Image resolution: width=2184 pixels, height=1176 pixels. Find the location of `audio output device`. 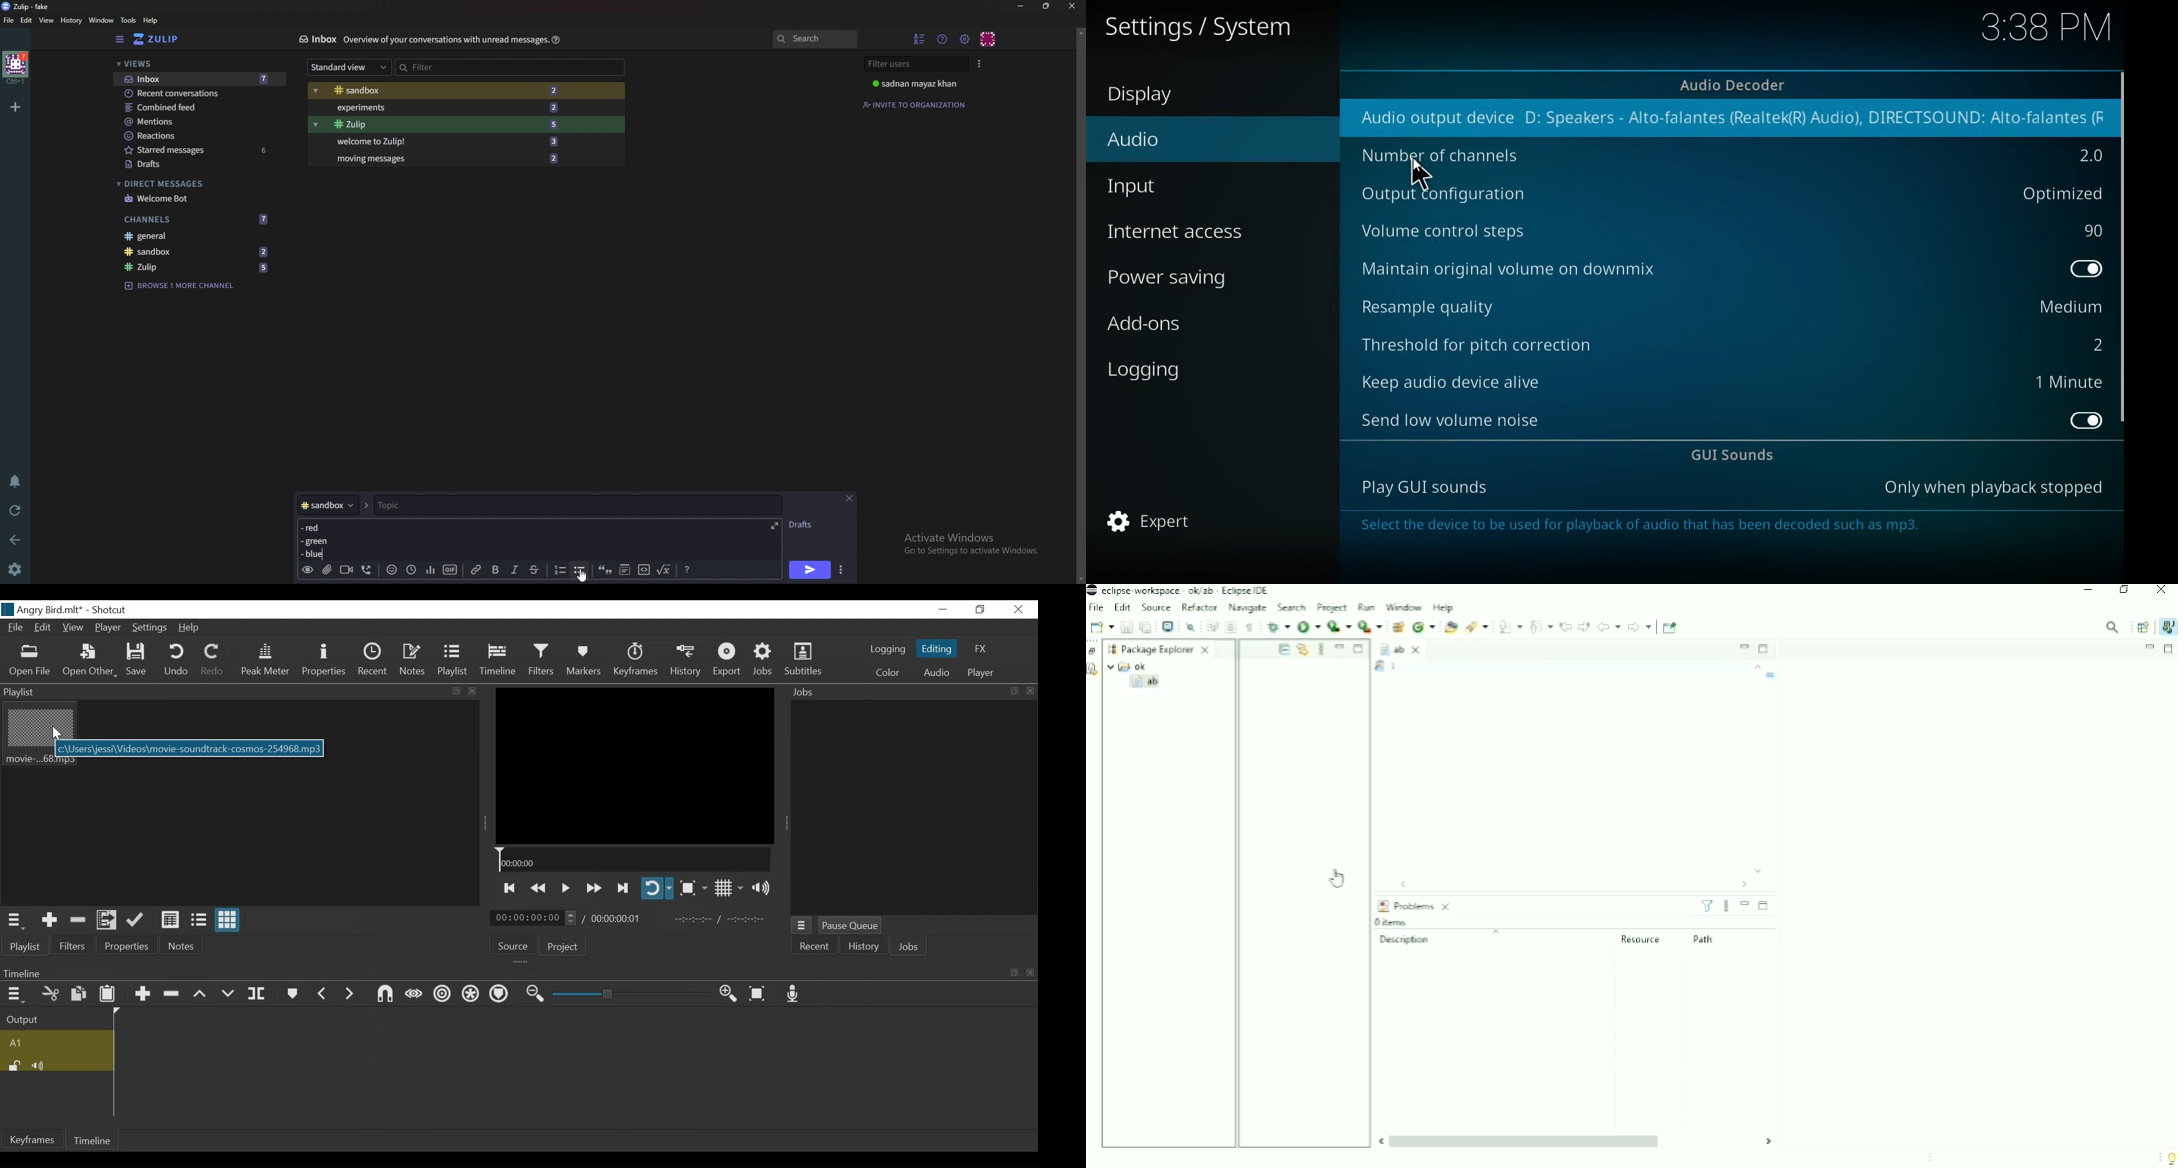

audio output device is located at coordinates (1426, 119).